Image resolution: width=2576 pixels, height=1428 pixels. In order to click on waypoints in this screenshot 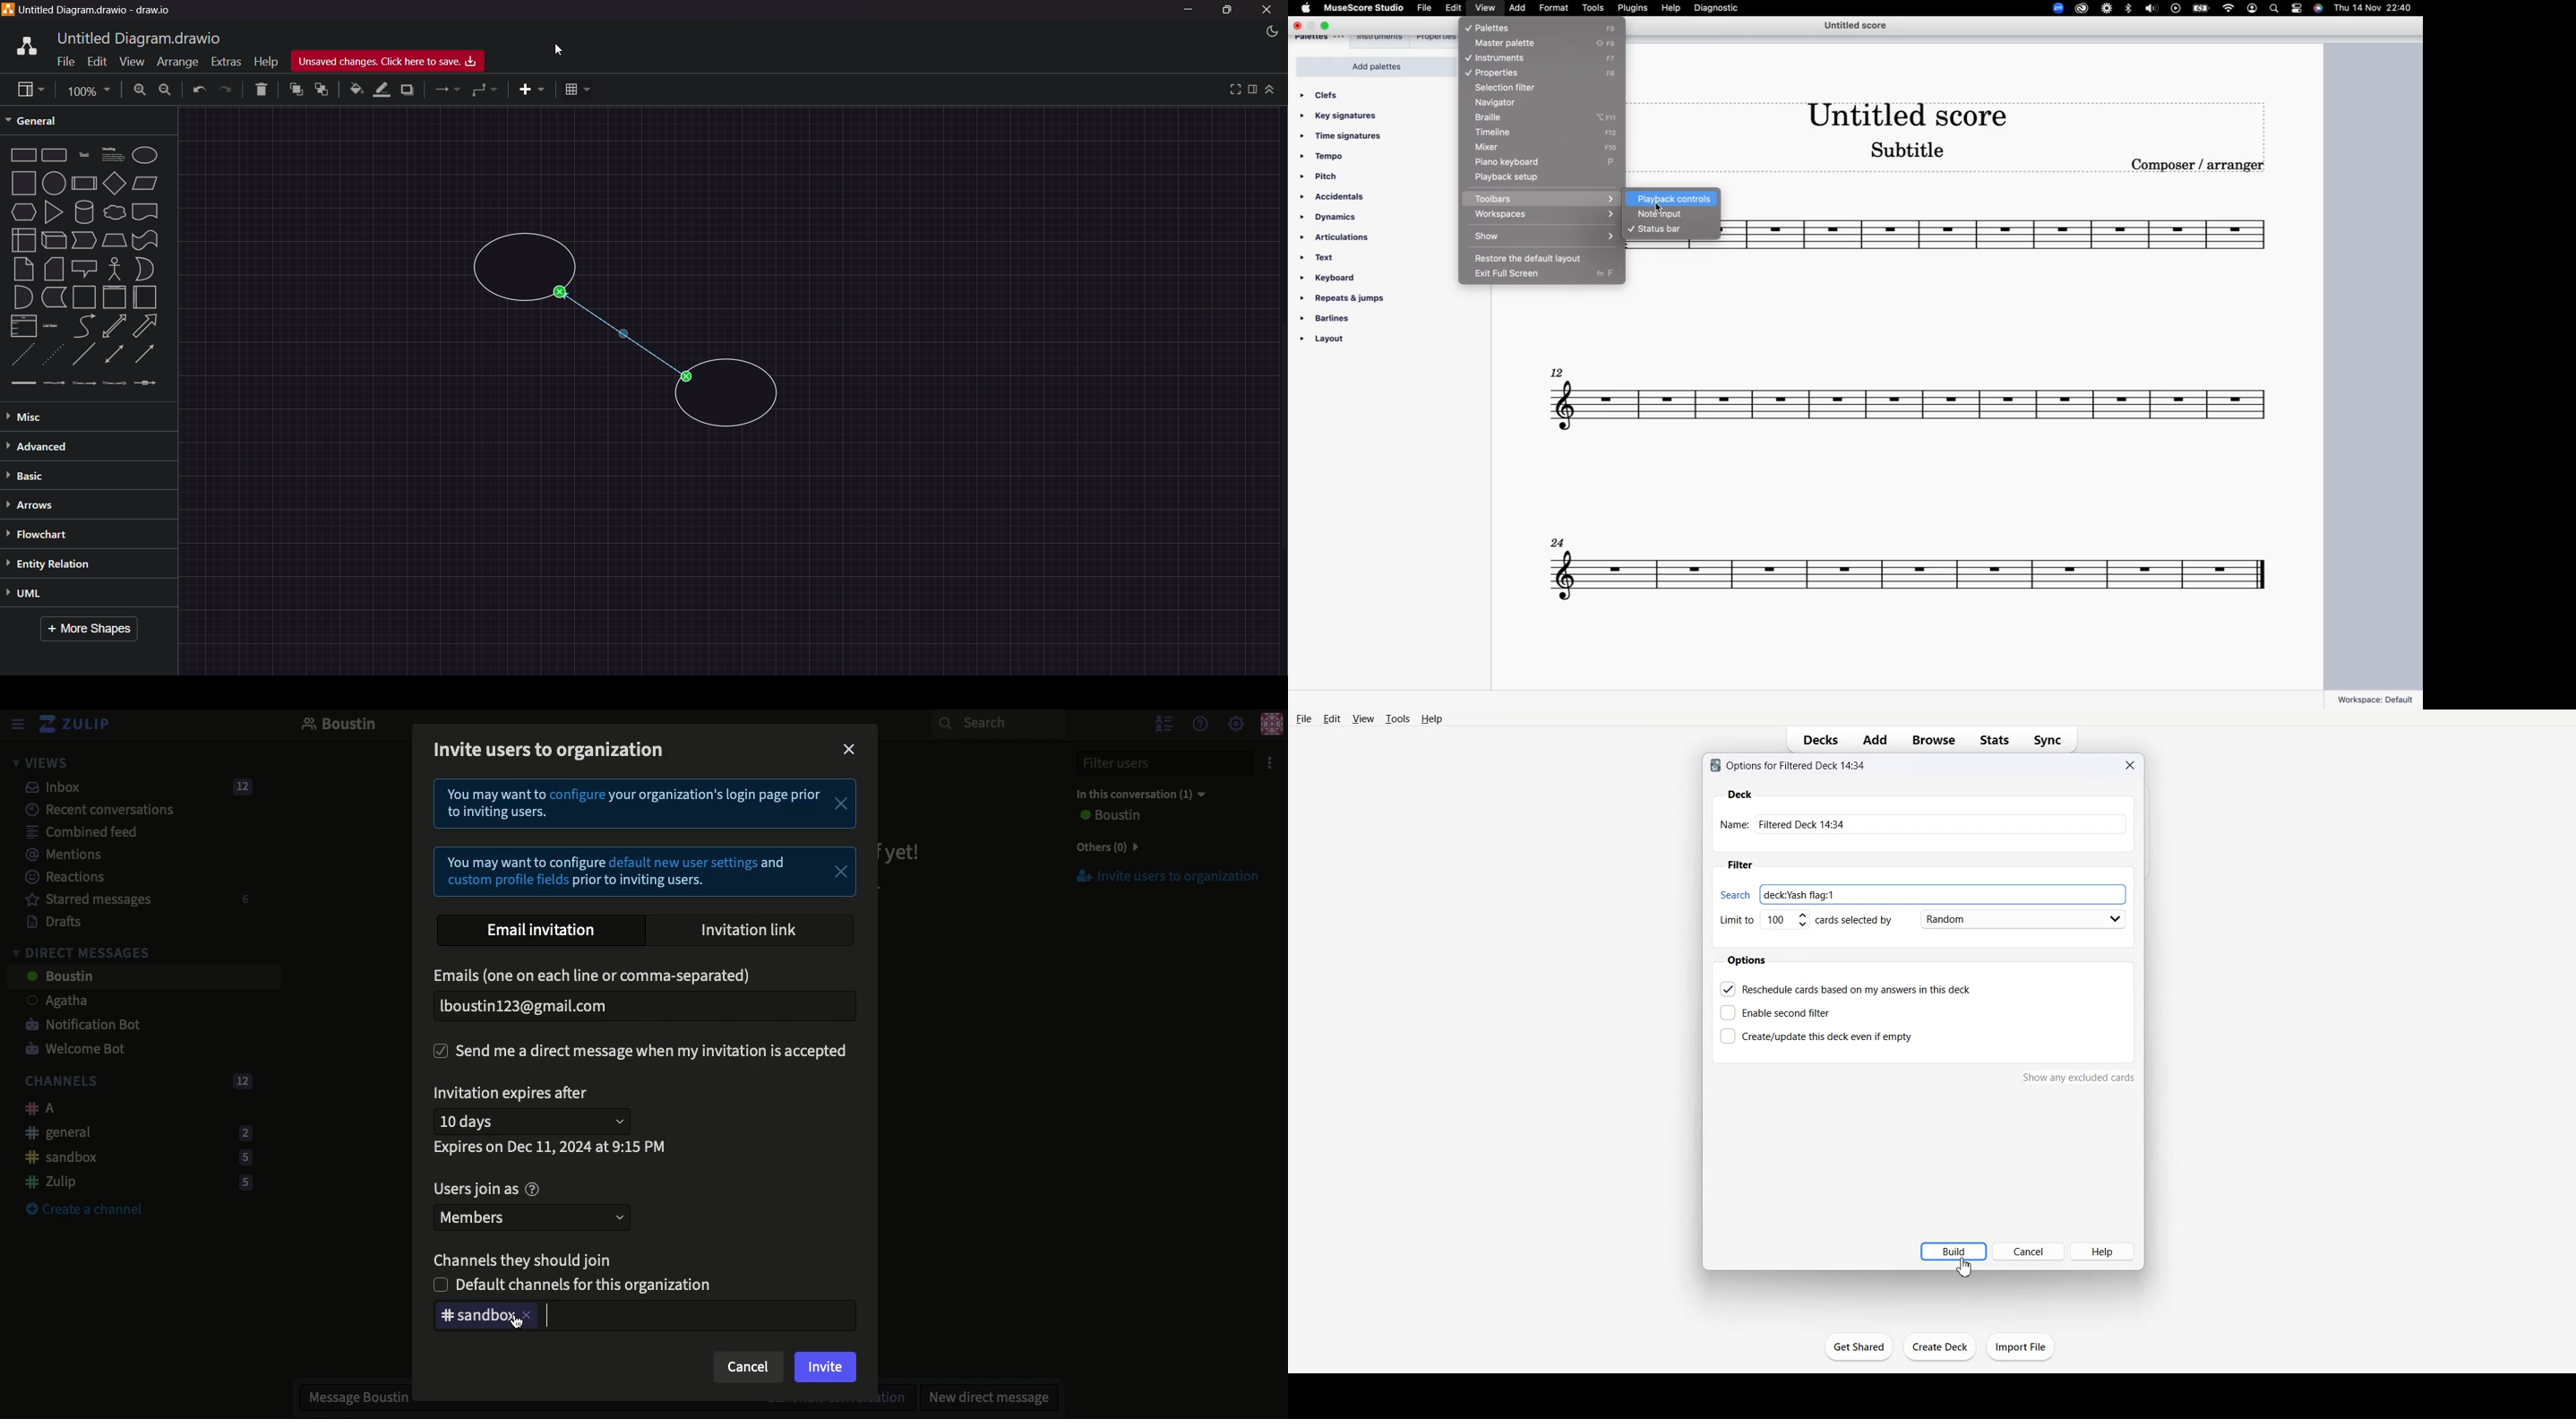, I will do `click(486, 91)`.